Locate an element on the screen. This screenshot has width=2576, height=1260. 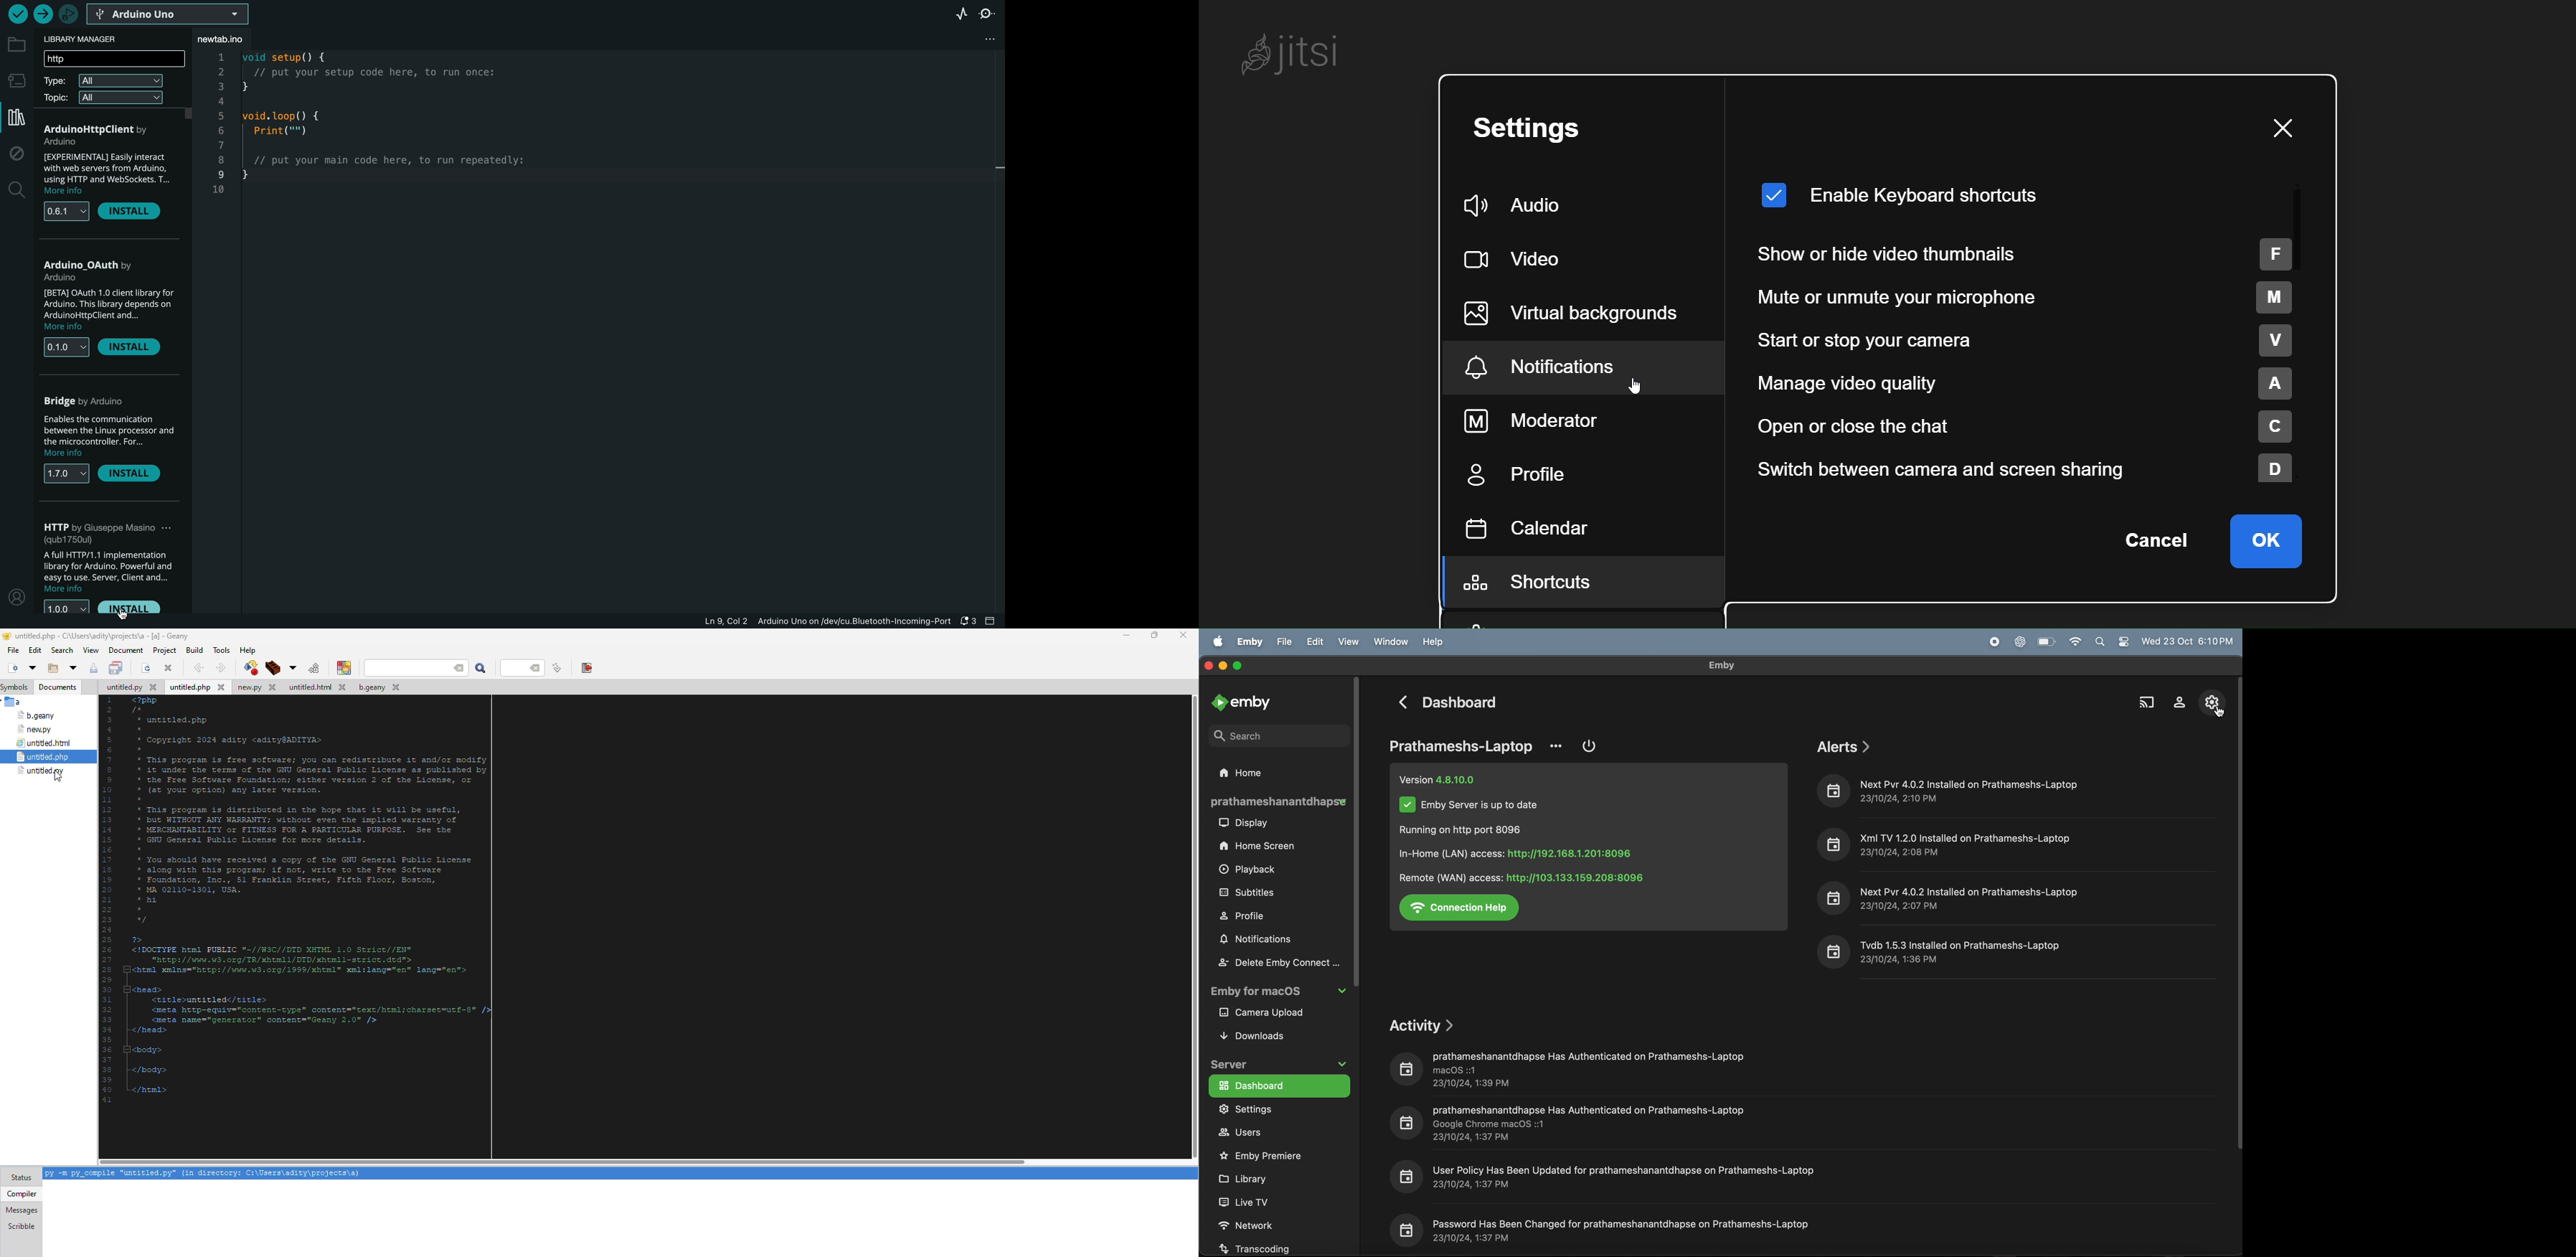
type filter is located at coordinates (103, 82).